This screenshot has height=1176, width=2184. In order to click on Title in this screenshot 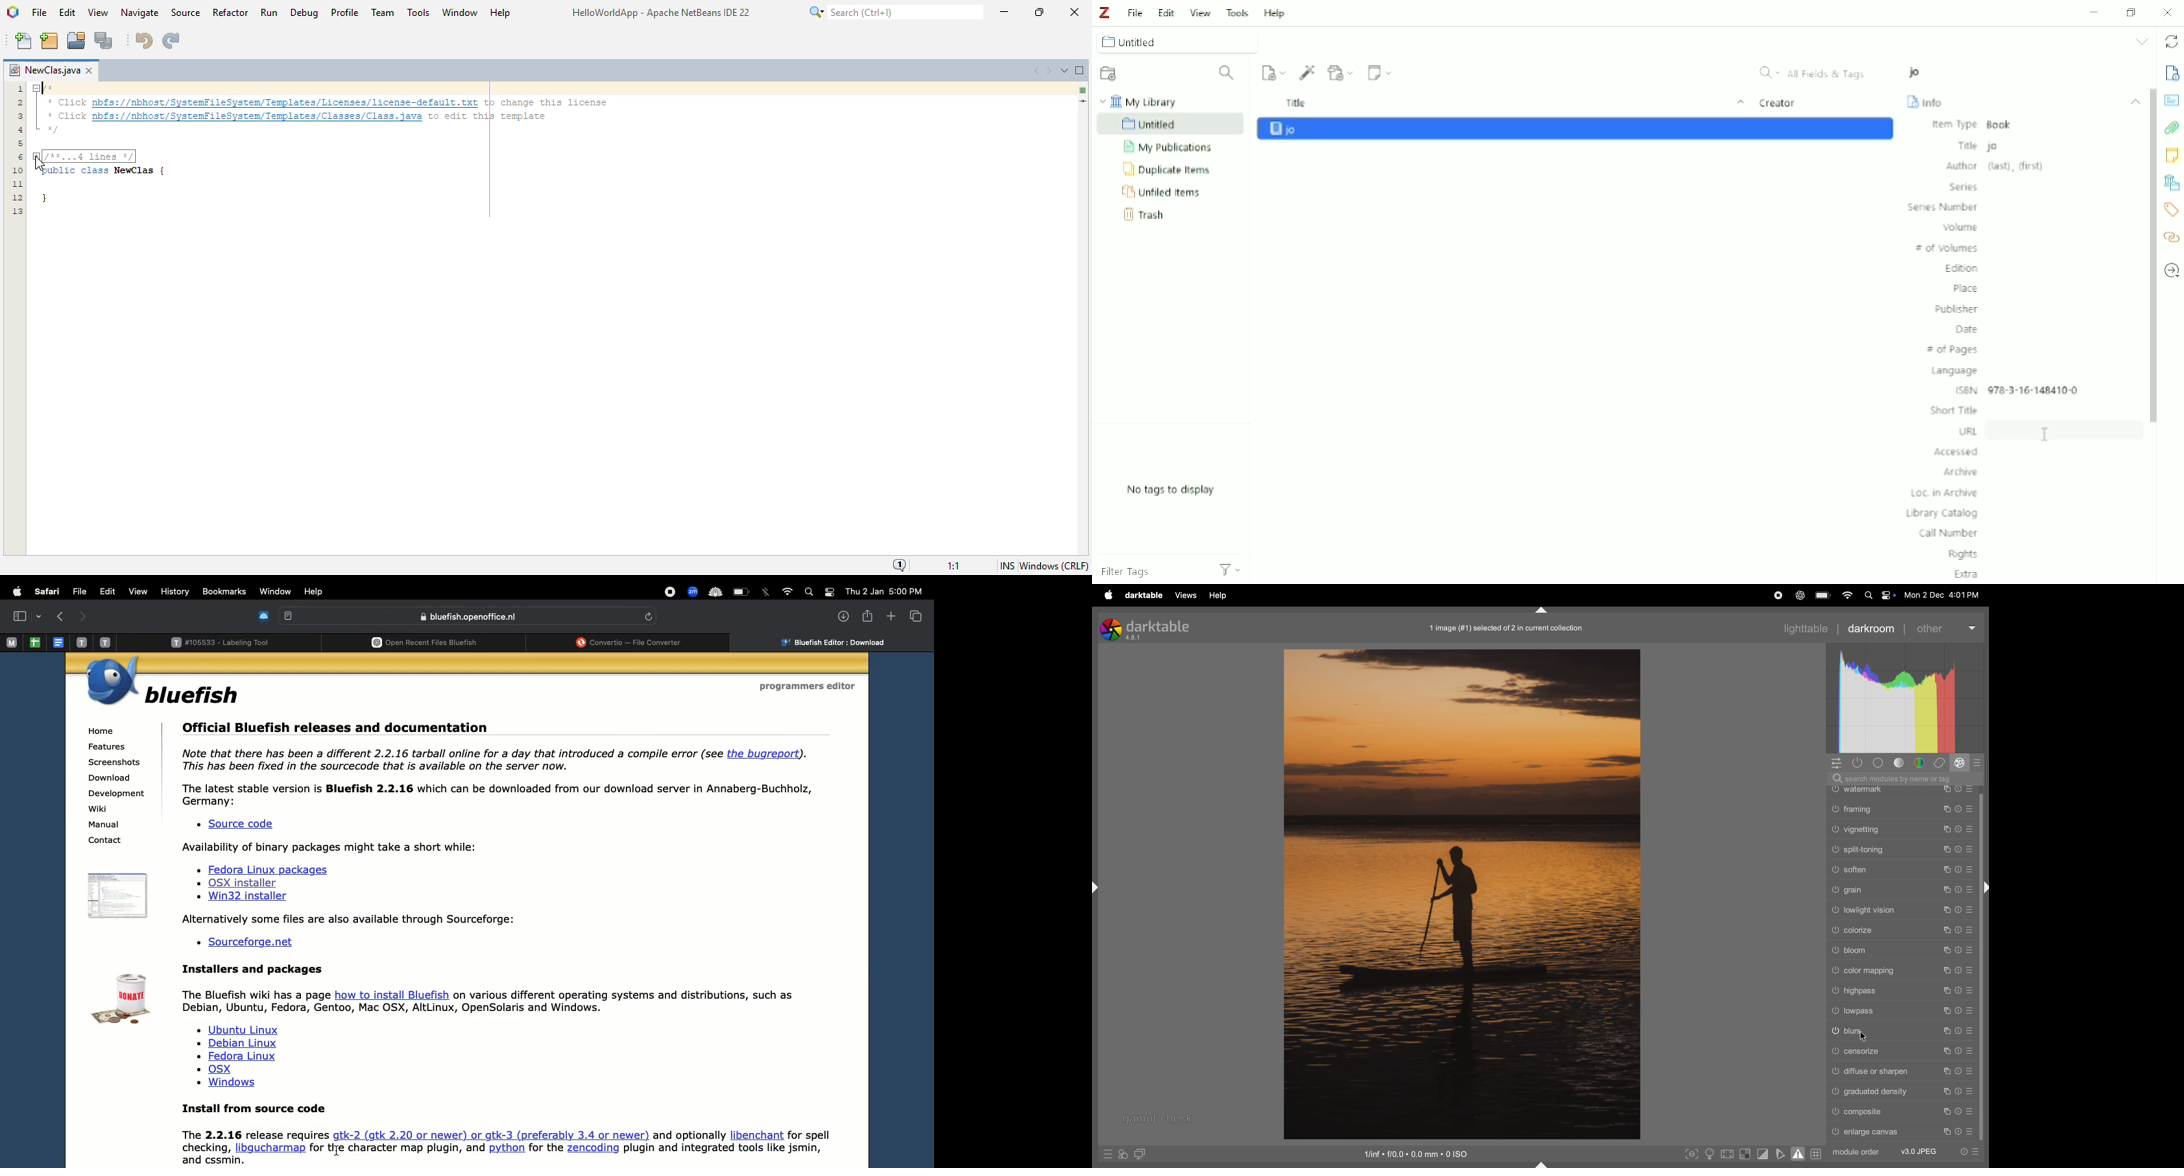, I will do `click(1512, 103)`.